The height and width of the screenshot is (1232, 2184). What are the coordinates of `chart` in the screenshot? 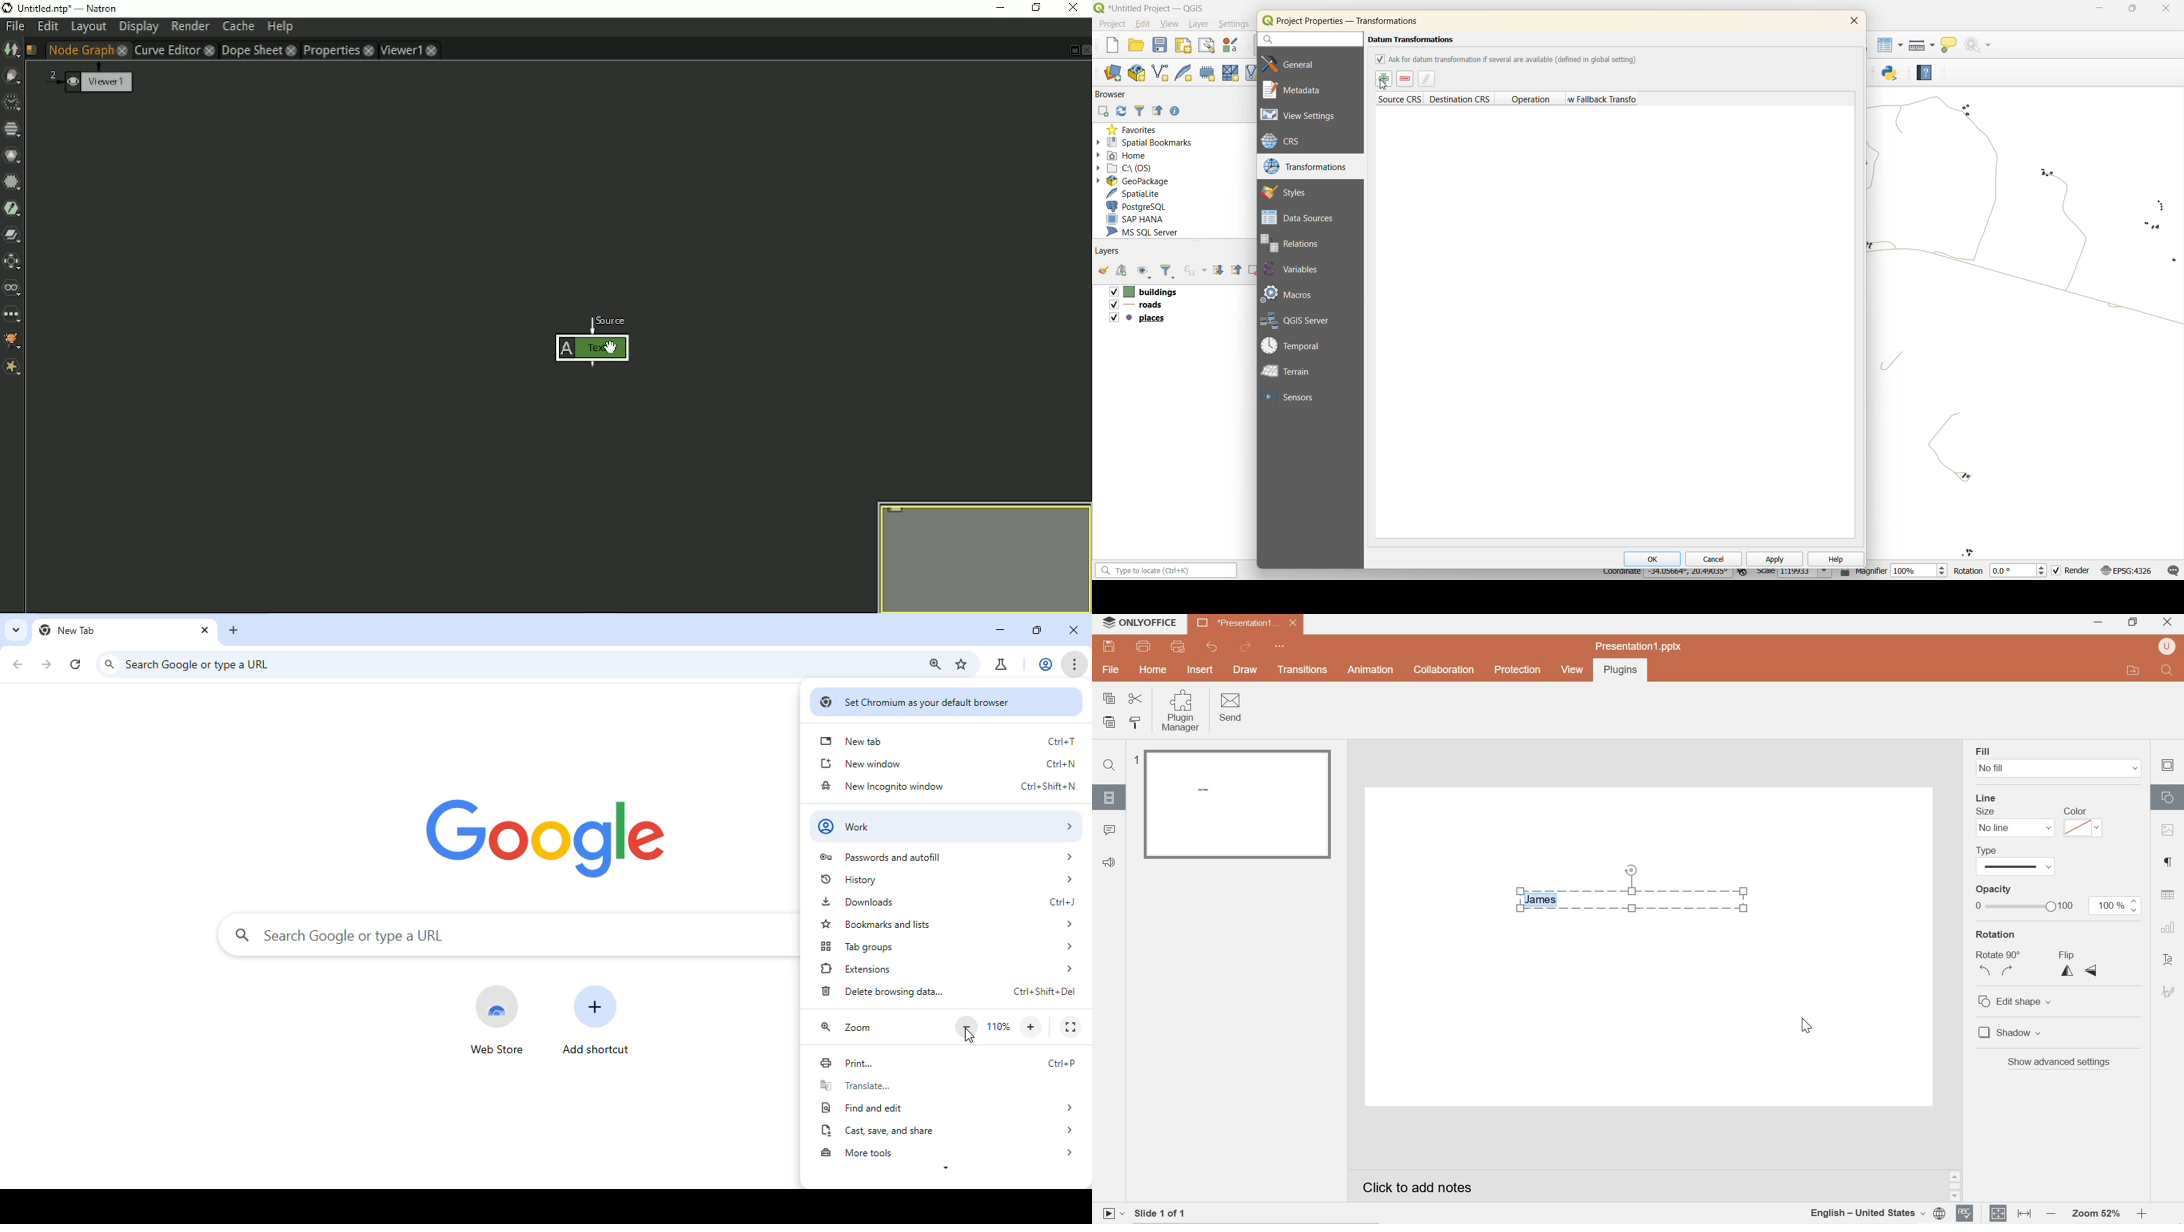 It's located at (2168, 928).